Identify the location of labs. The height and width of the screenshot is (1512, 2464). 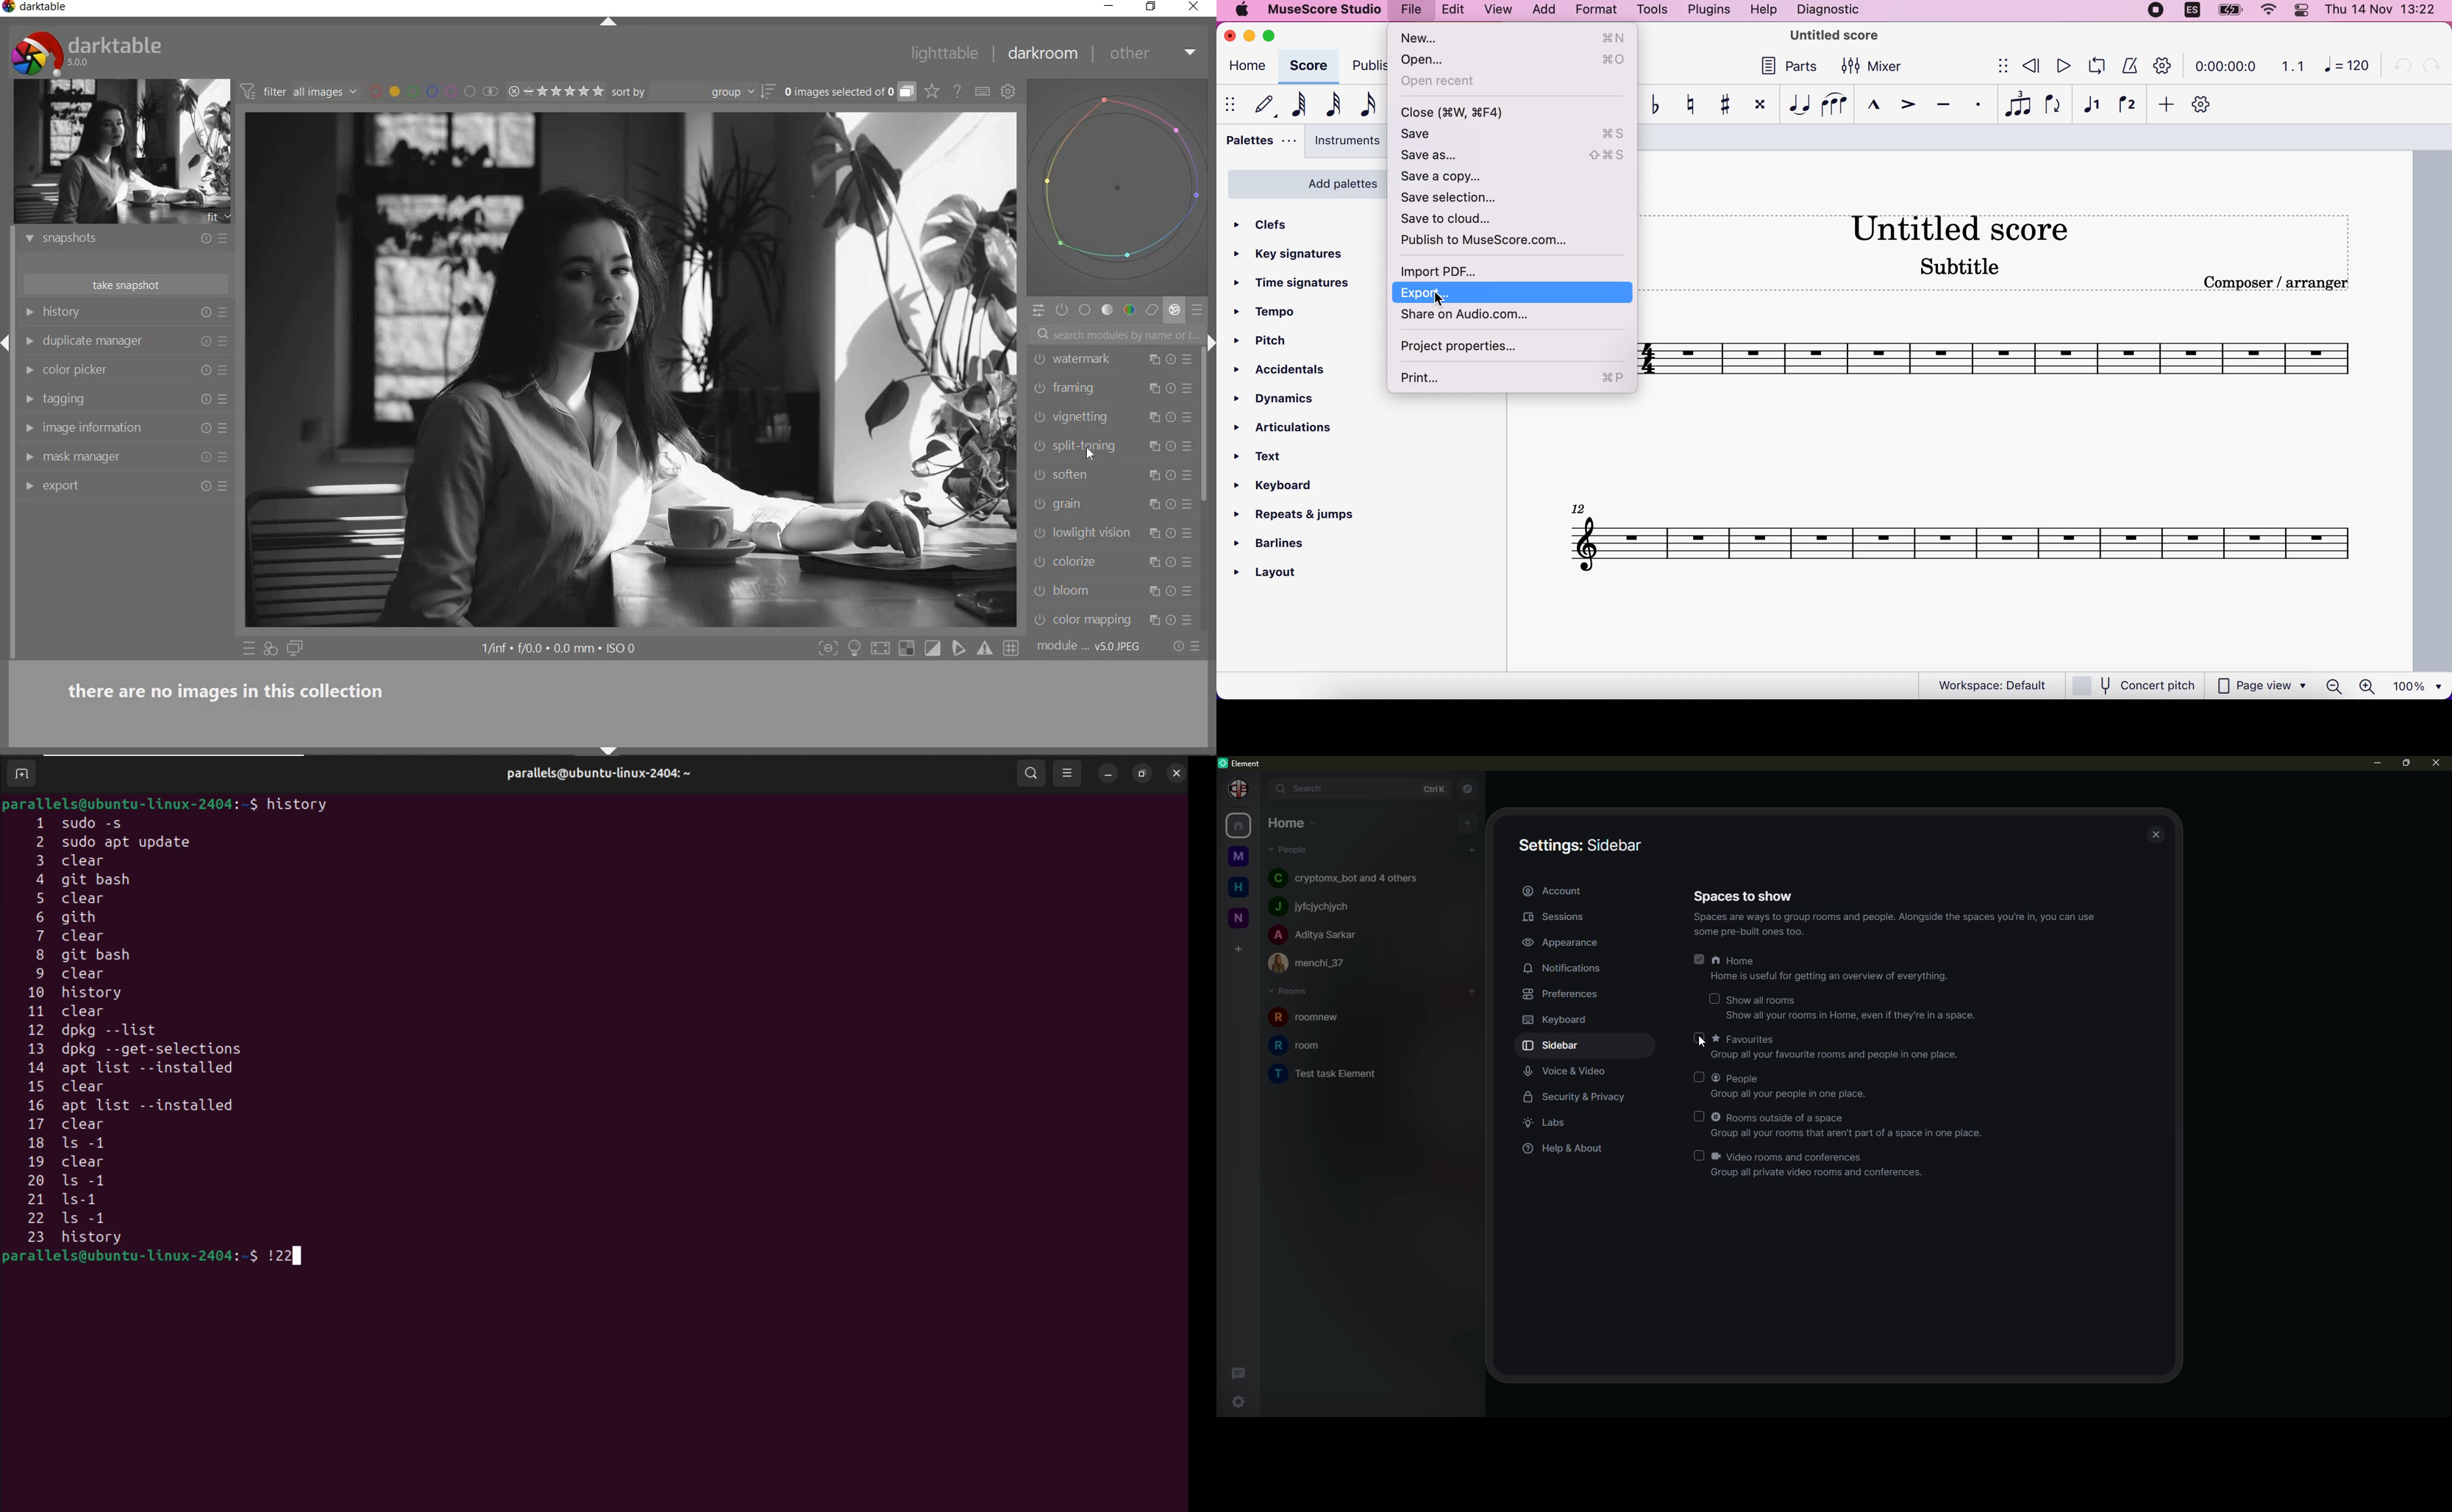
(1548, 1124).